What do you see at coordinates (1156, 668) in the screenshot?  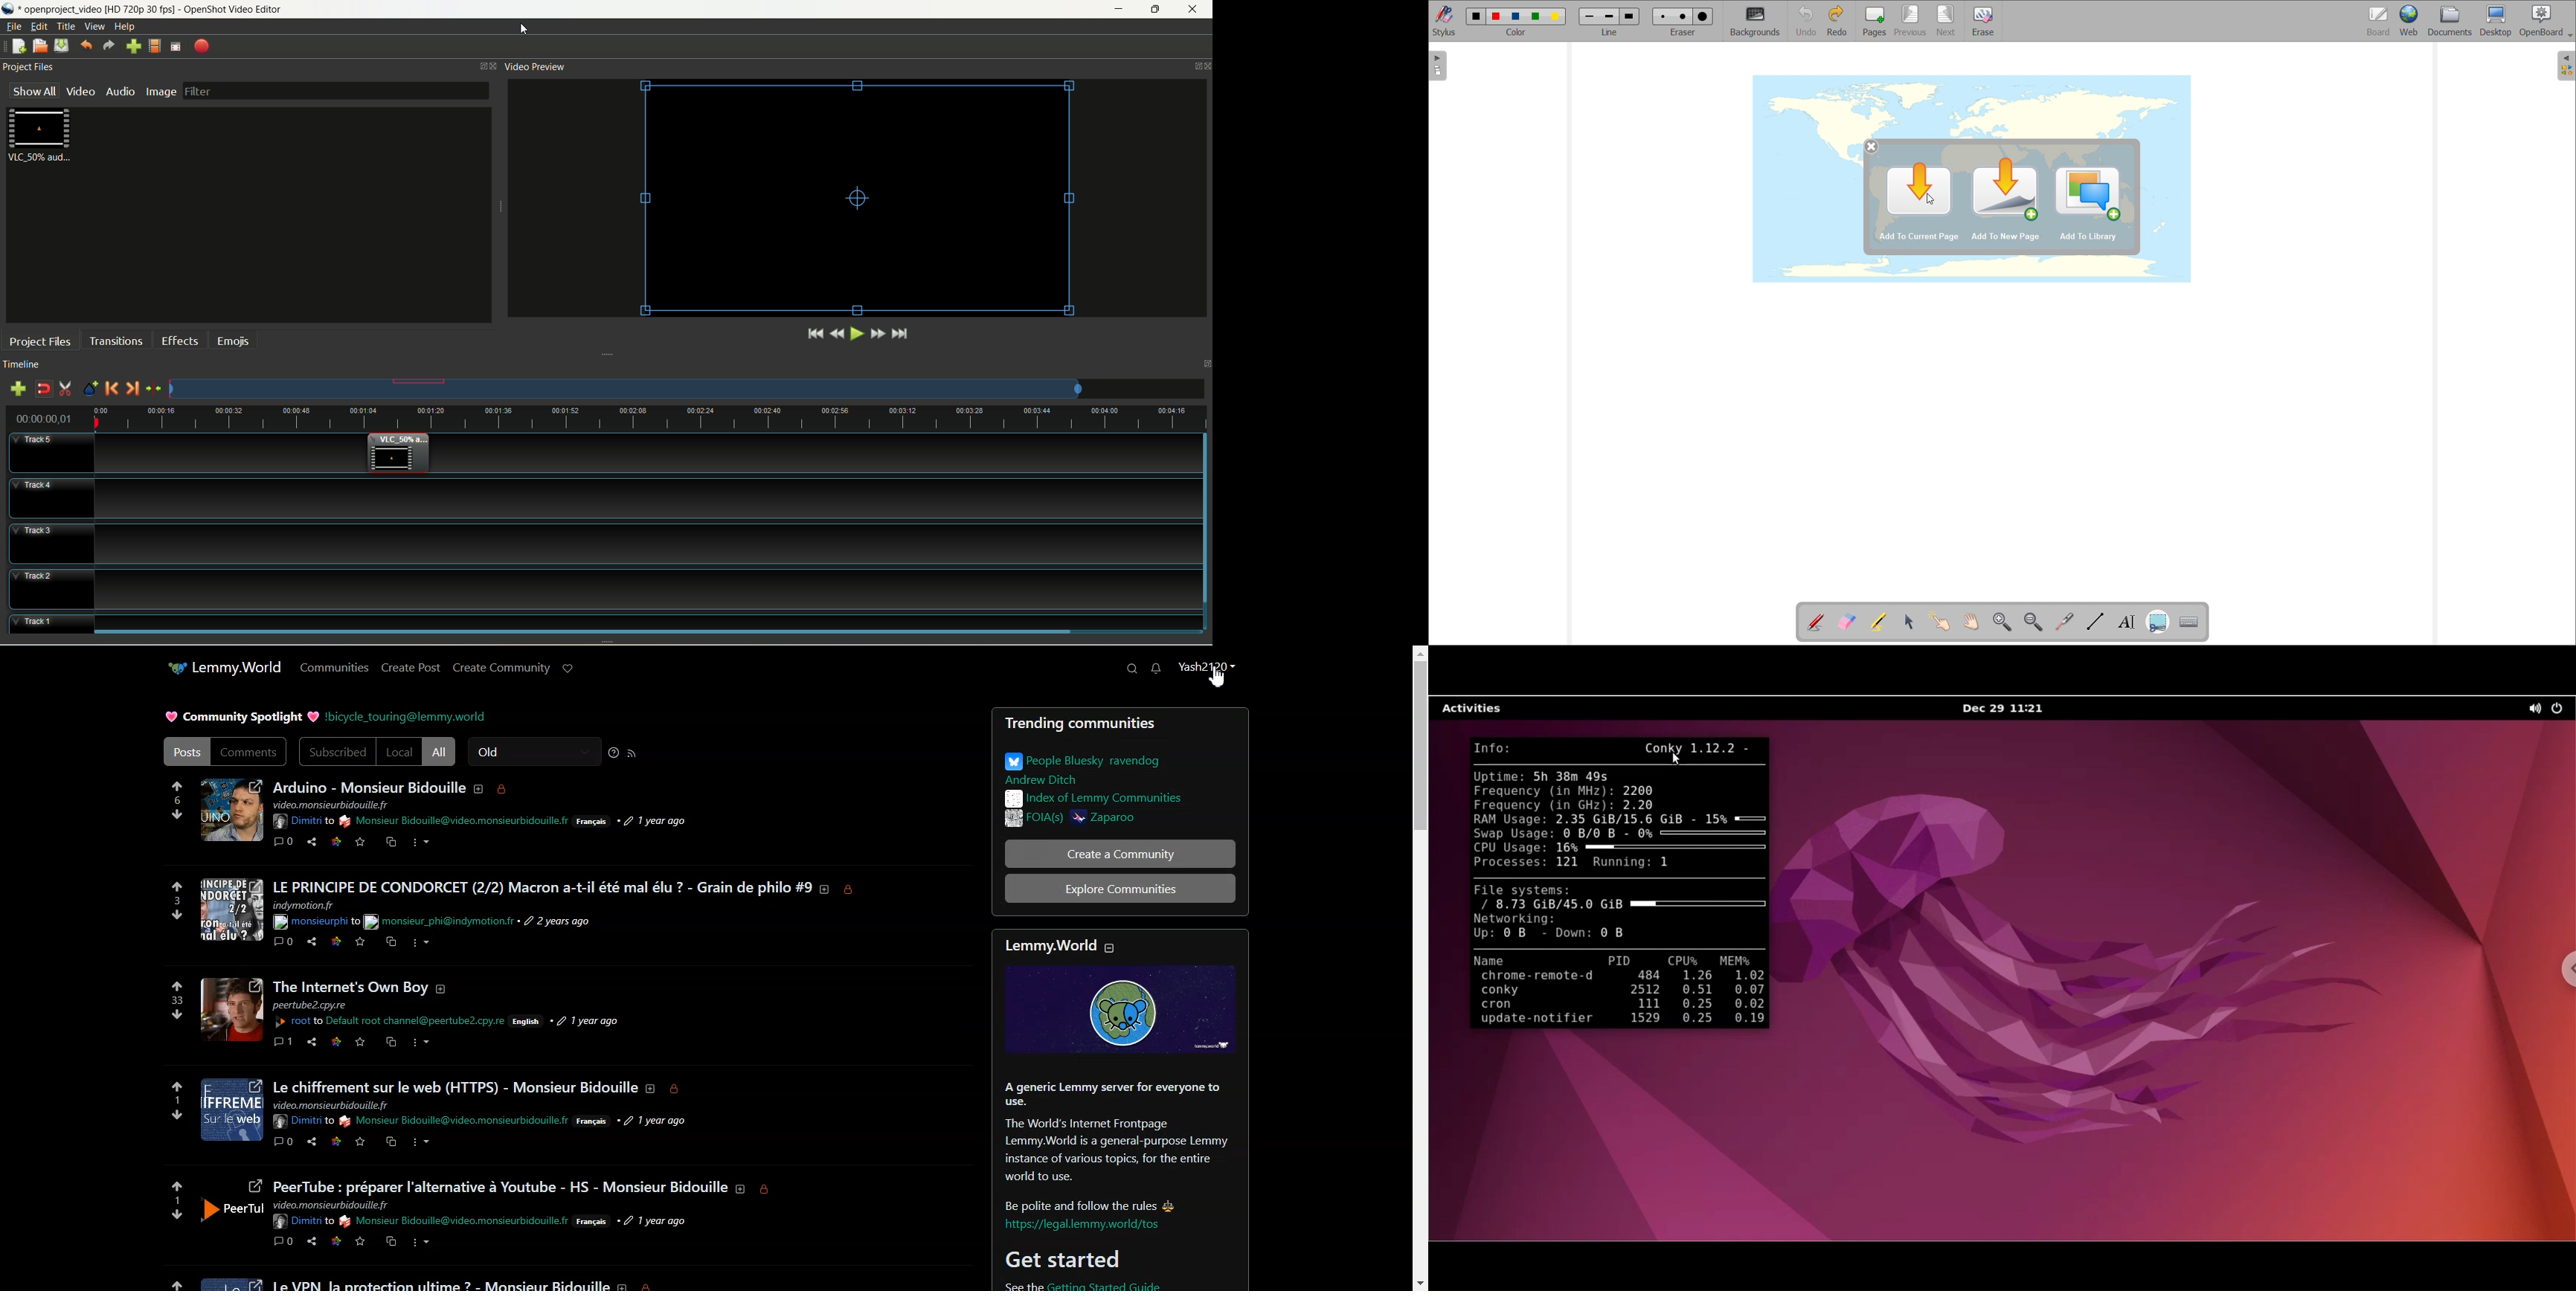 I see `Unread Message` at bounding box center [1156, 668].